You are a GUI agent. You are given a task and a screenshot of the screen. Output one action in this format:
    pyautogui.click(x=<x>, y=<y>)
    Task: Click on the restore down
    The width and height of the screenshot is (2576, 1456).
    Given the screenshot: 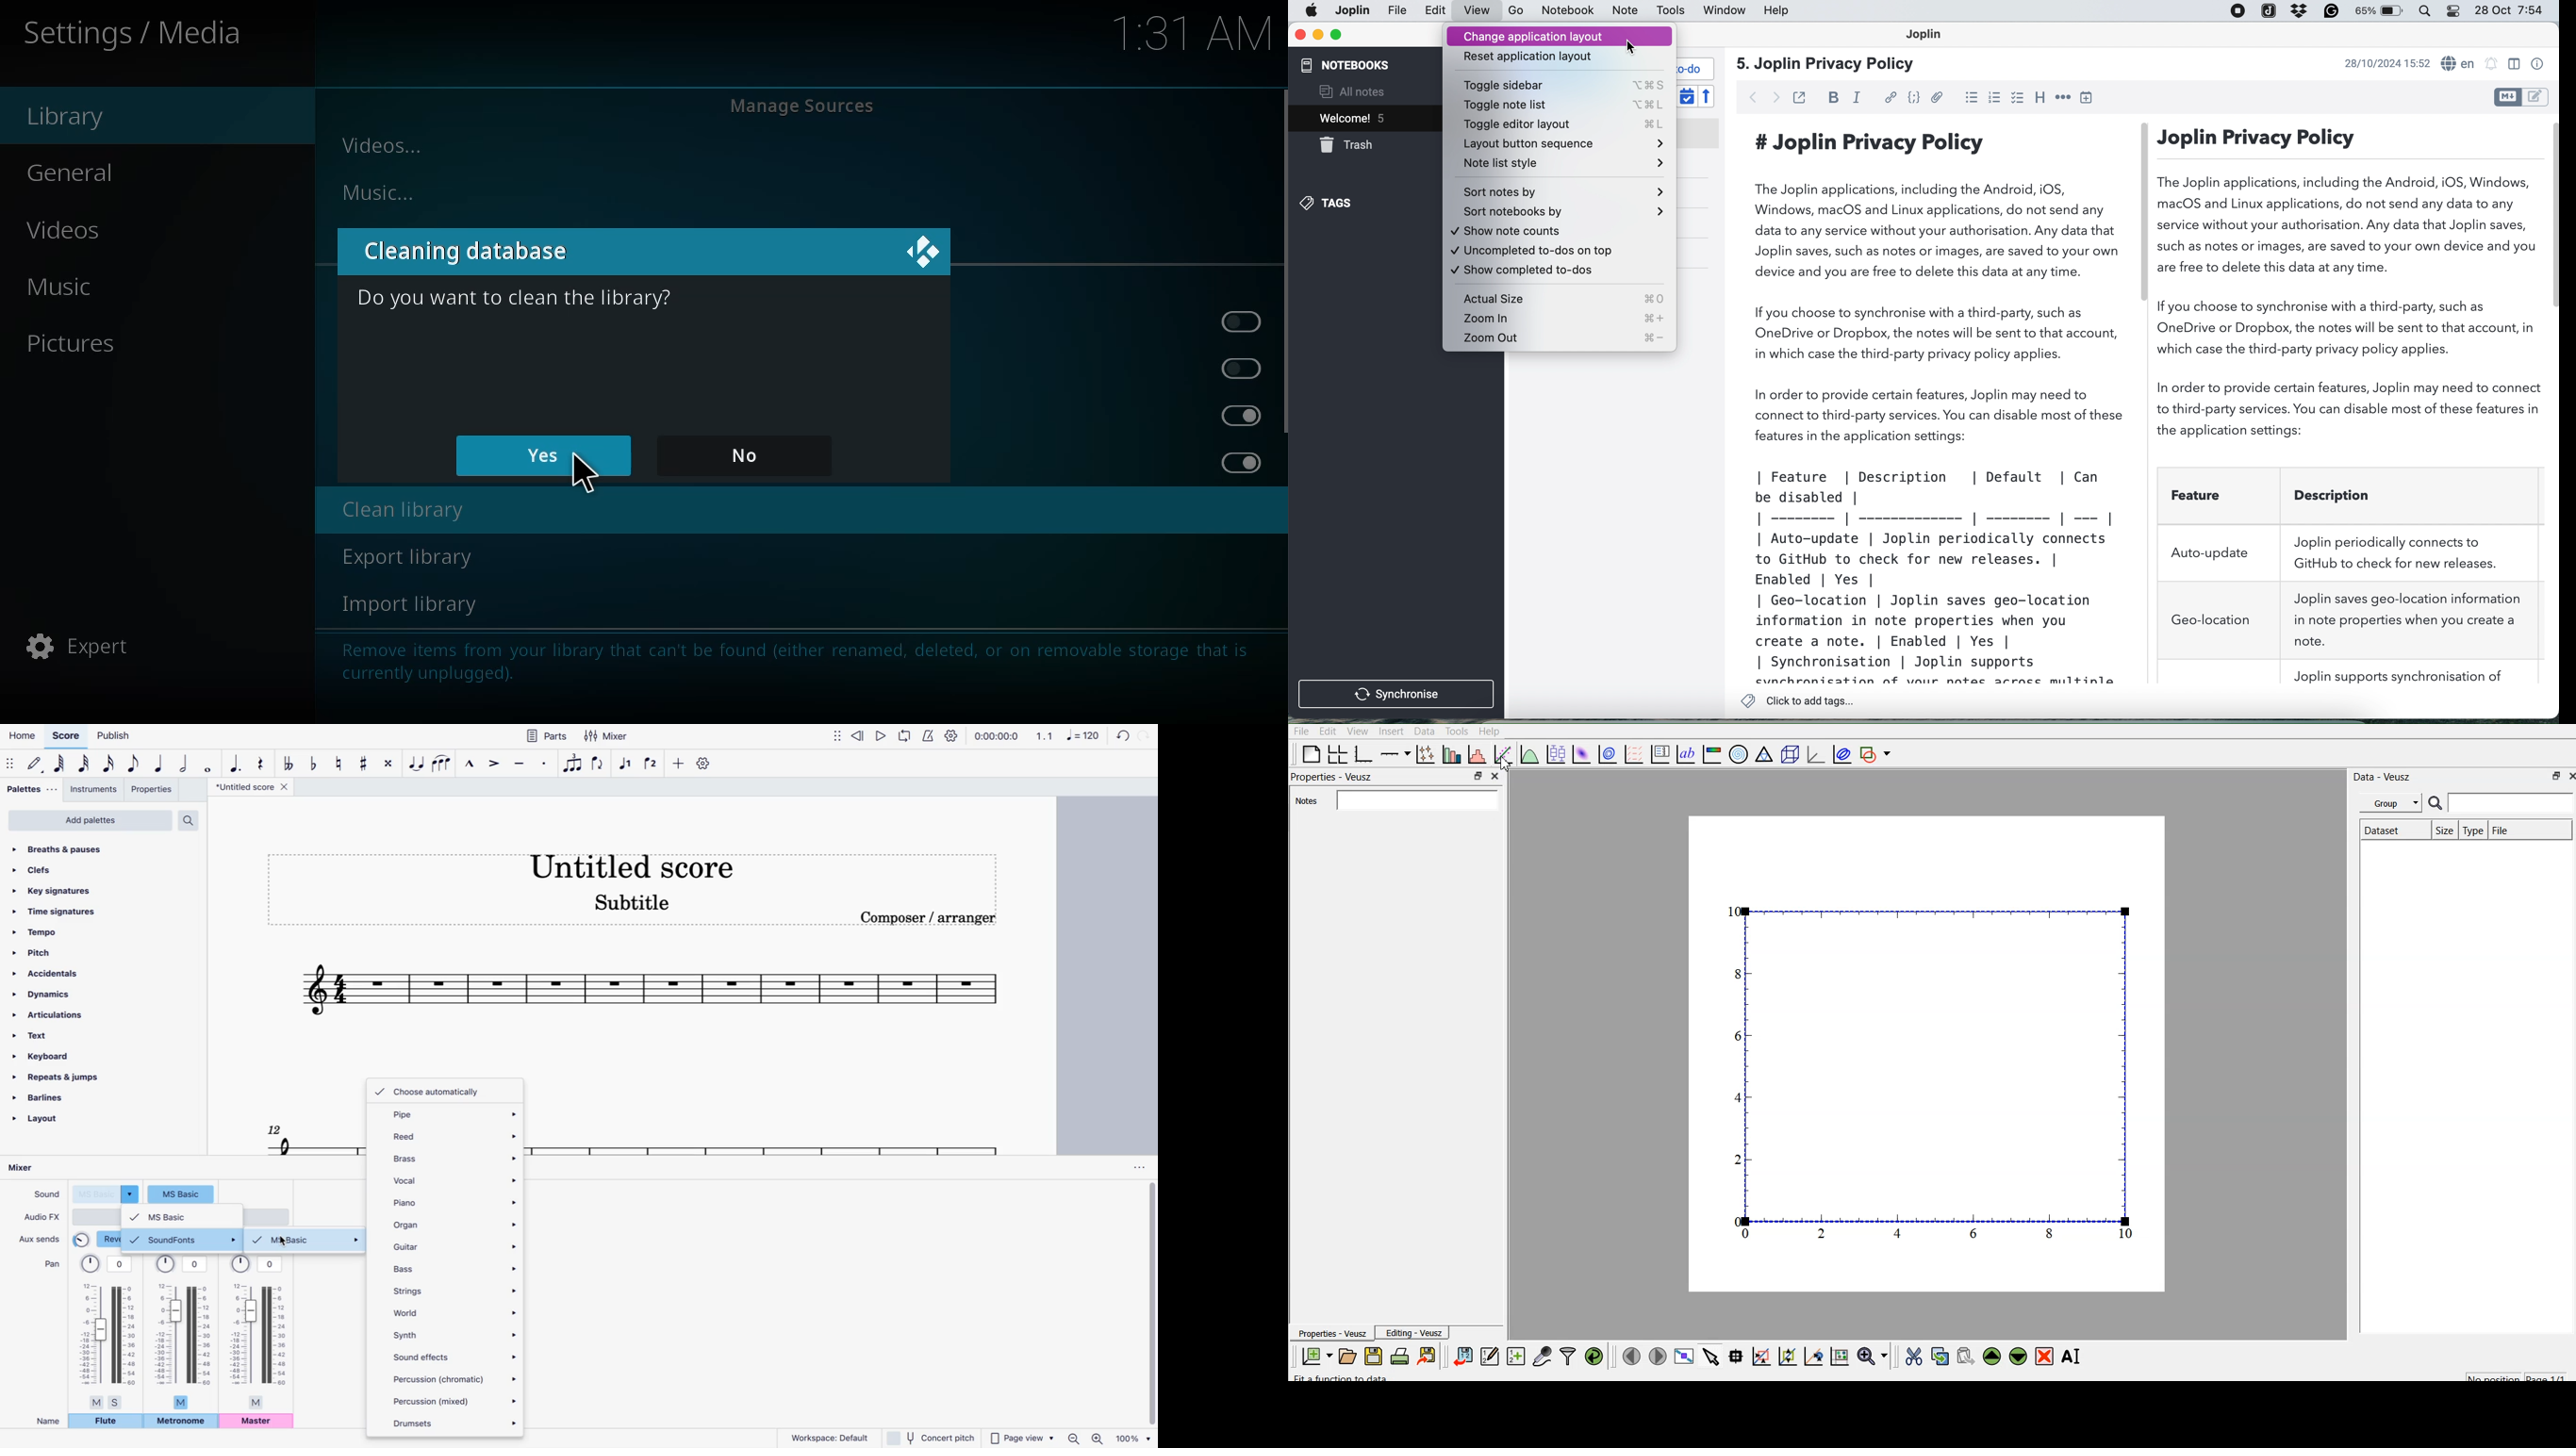 What is the action you would take?
    pyautogui.click(x=2550, y=778)
    